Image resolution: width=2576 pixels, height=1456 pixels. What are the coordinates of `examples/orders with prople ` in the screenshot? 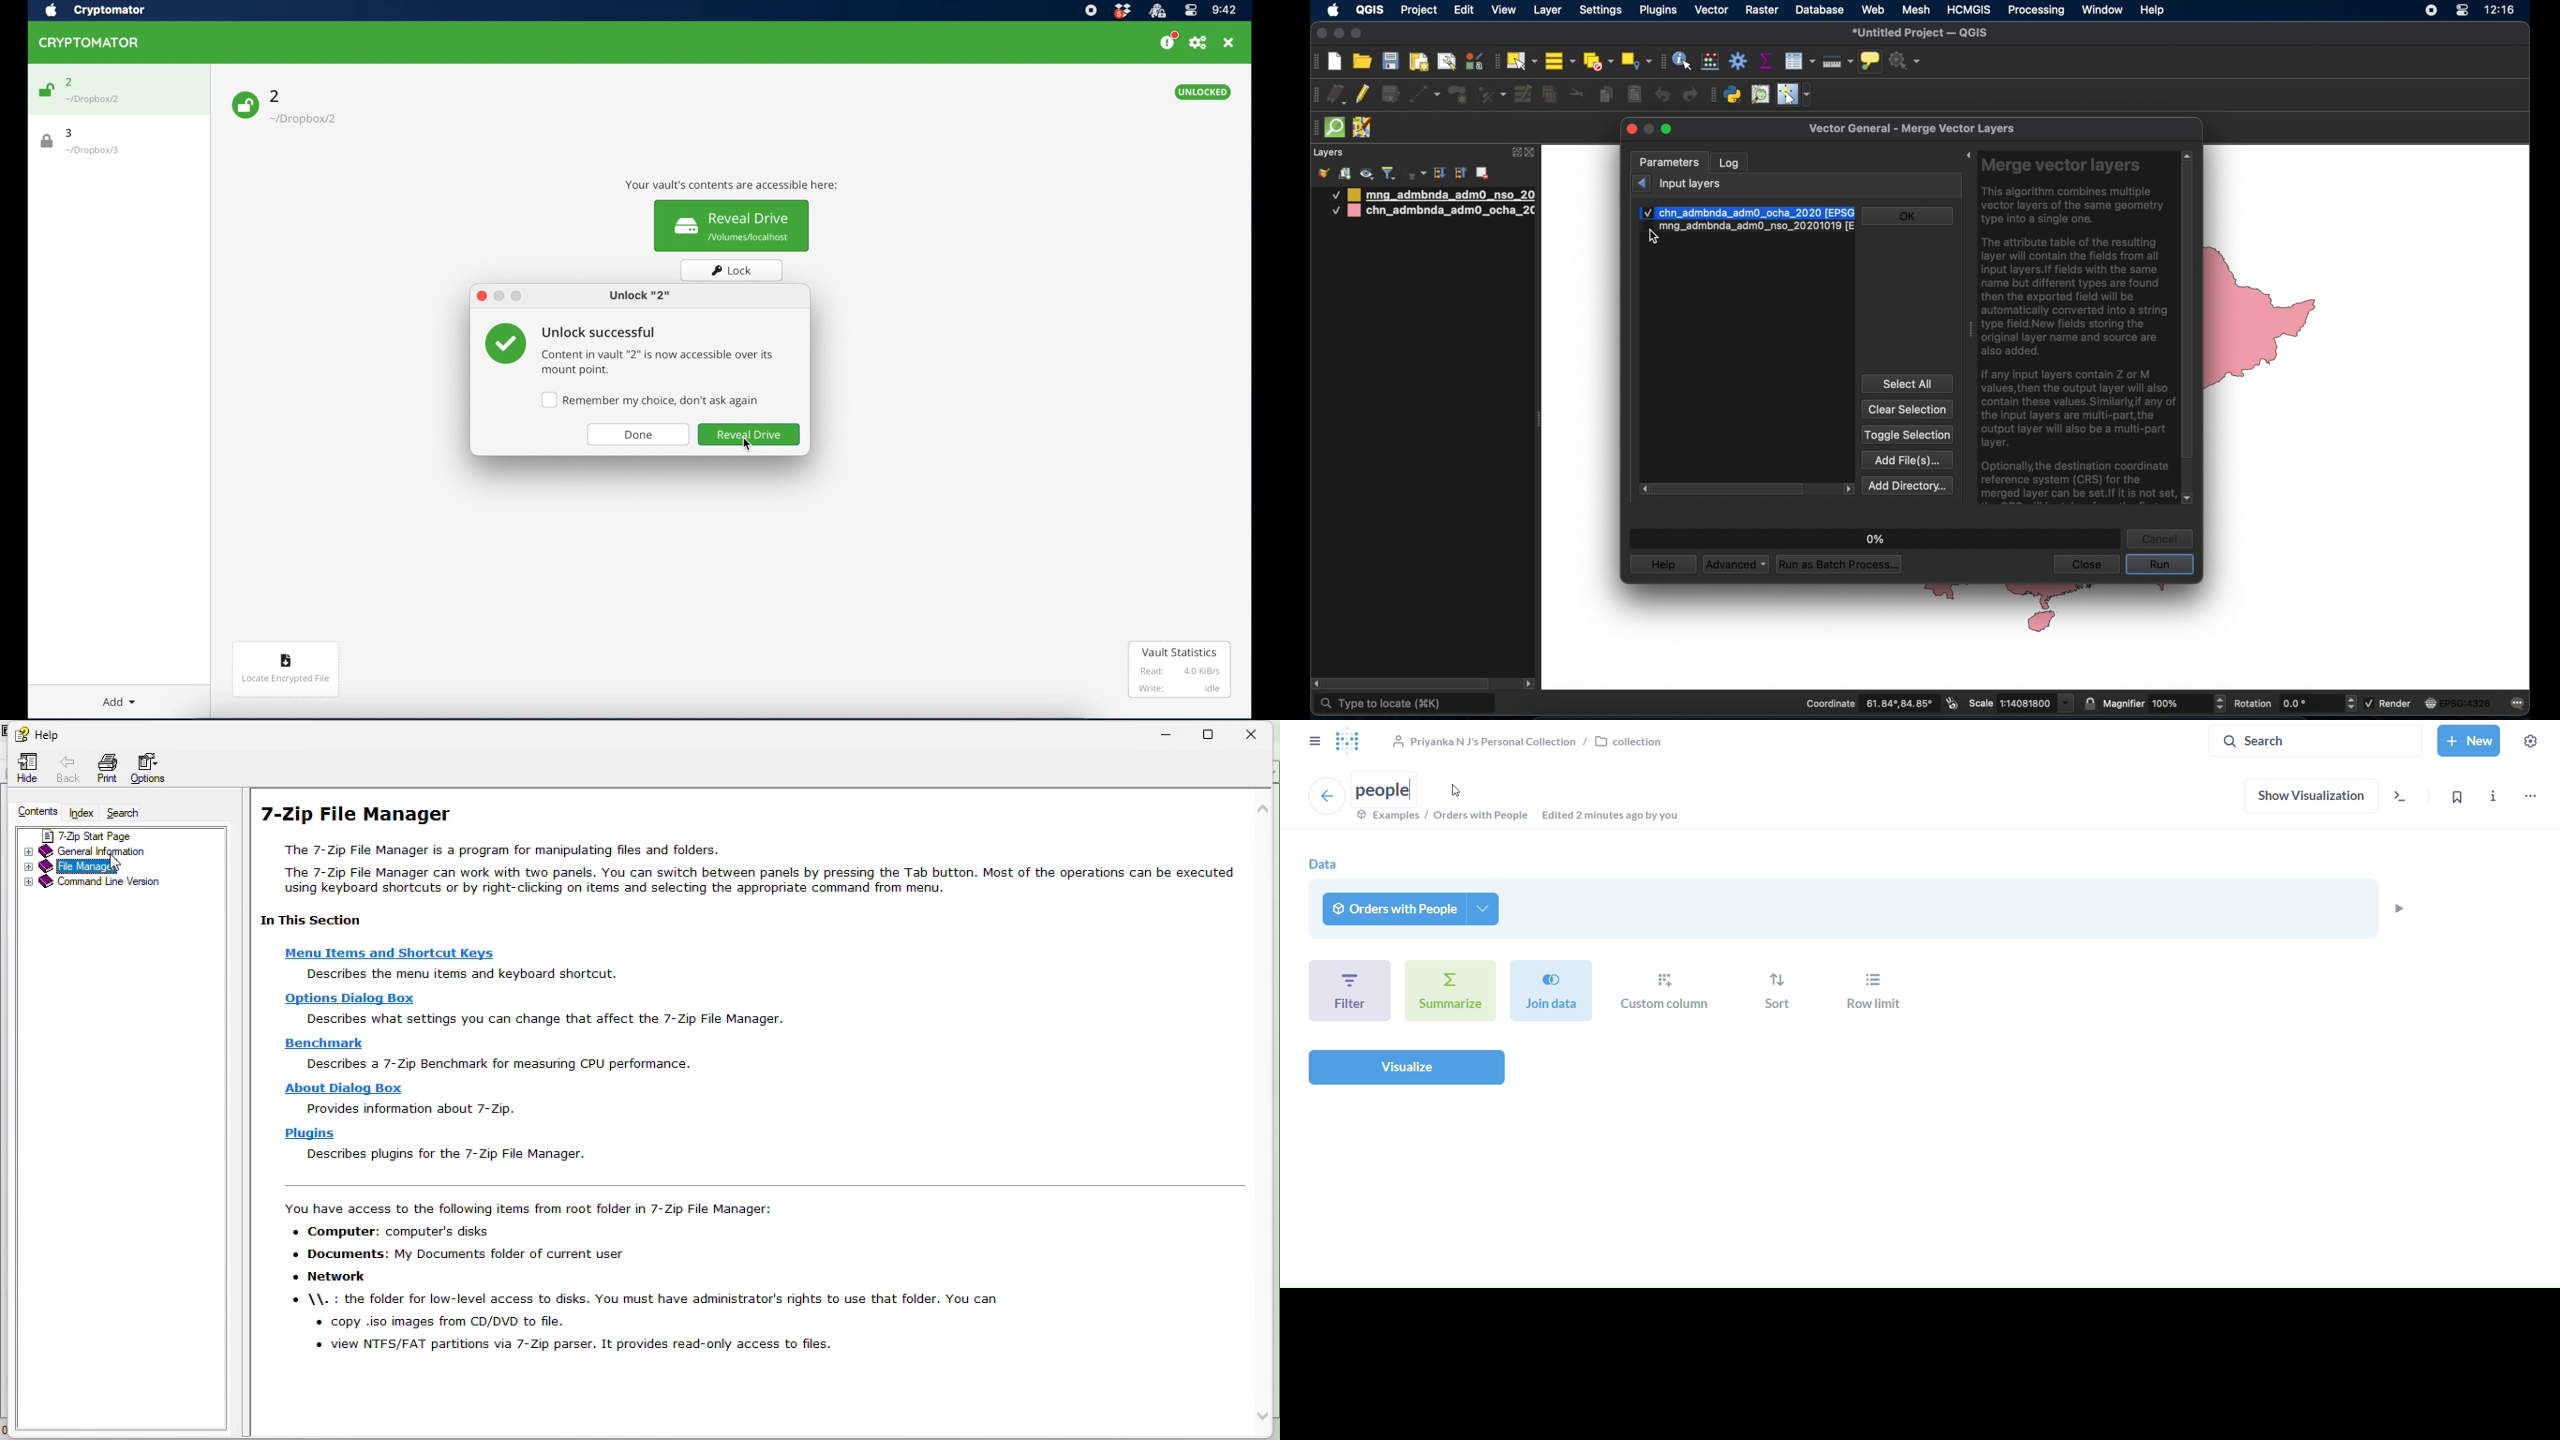 It's located at (1441, 817).